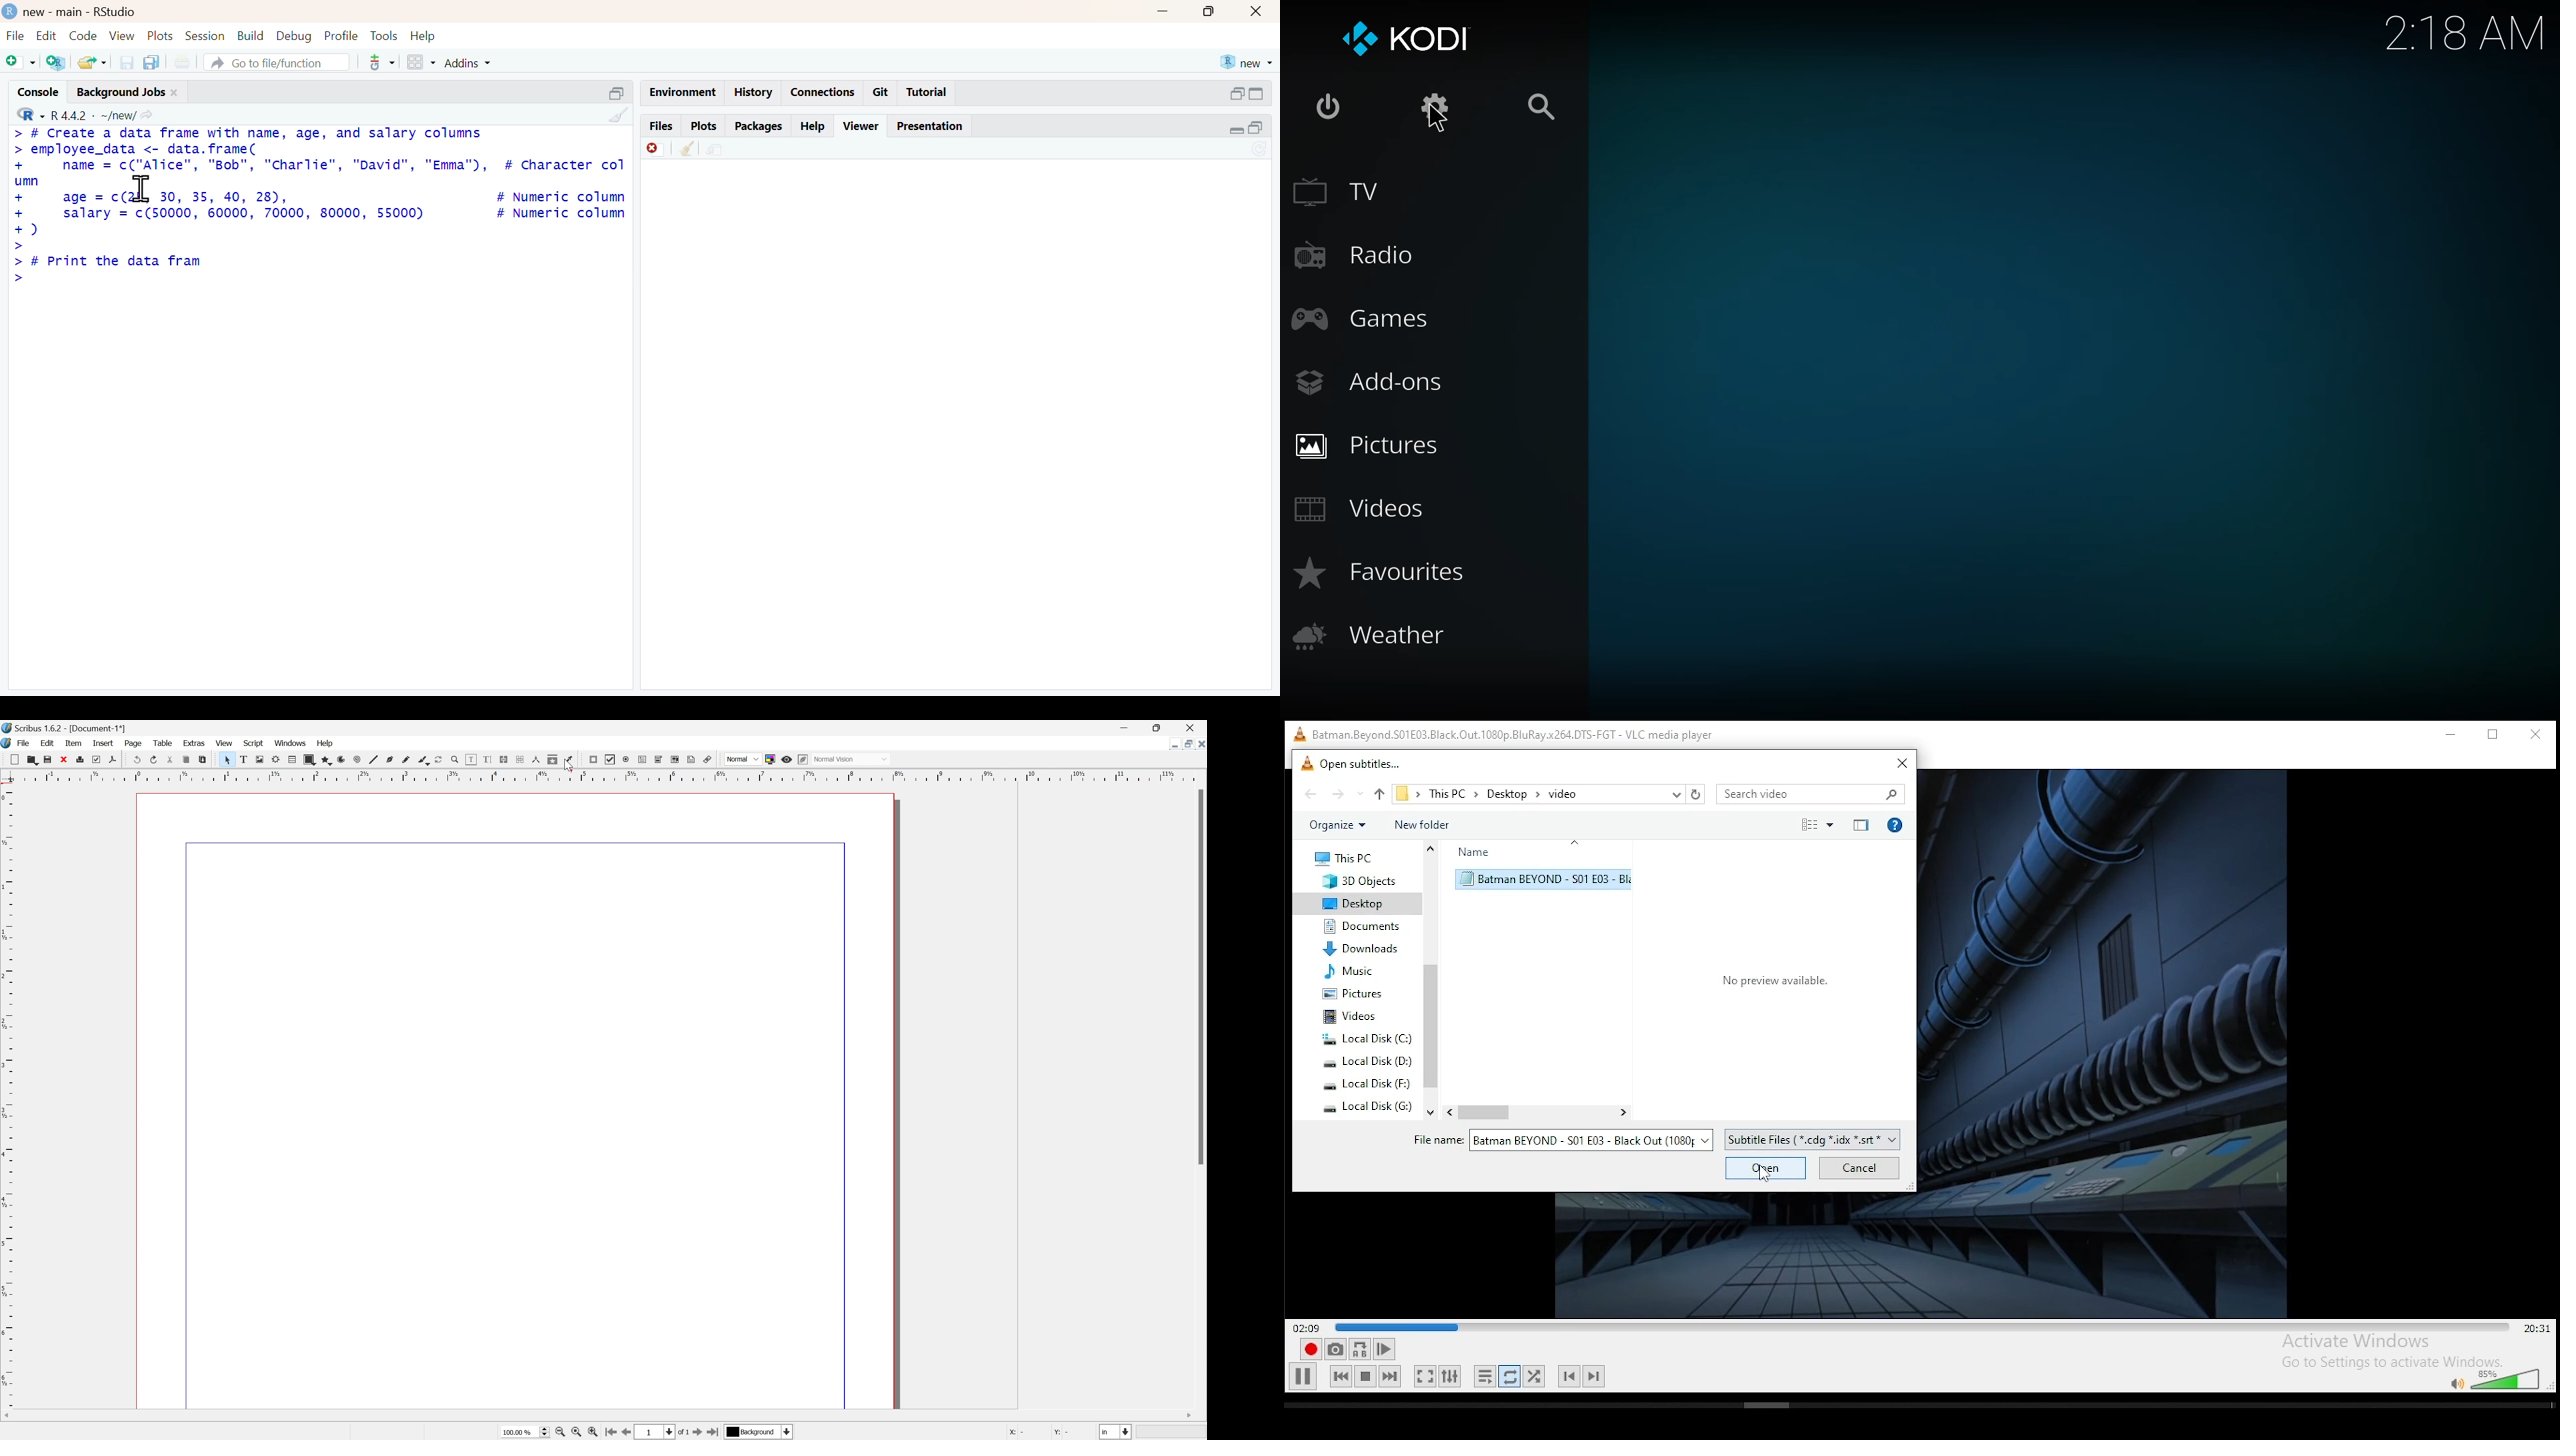  Describe the element at coordinates (13, 35) in the screenshot. I see `File` at that location.